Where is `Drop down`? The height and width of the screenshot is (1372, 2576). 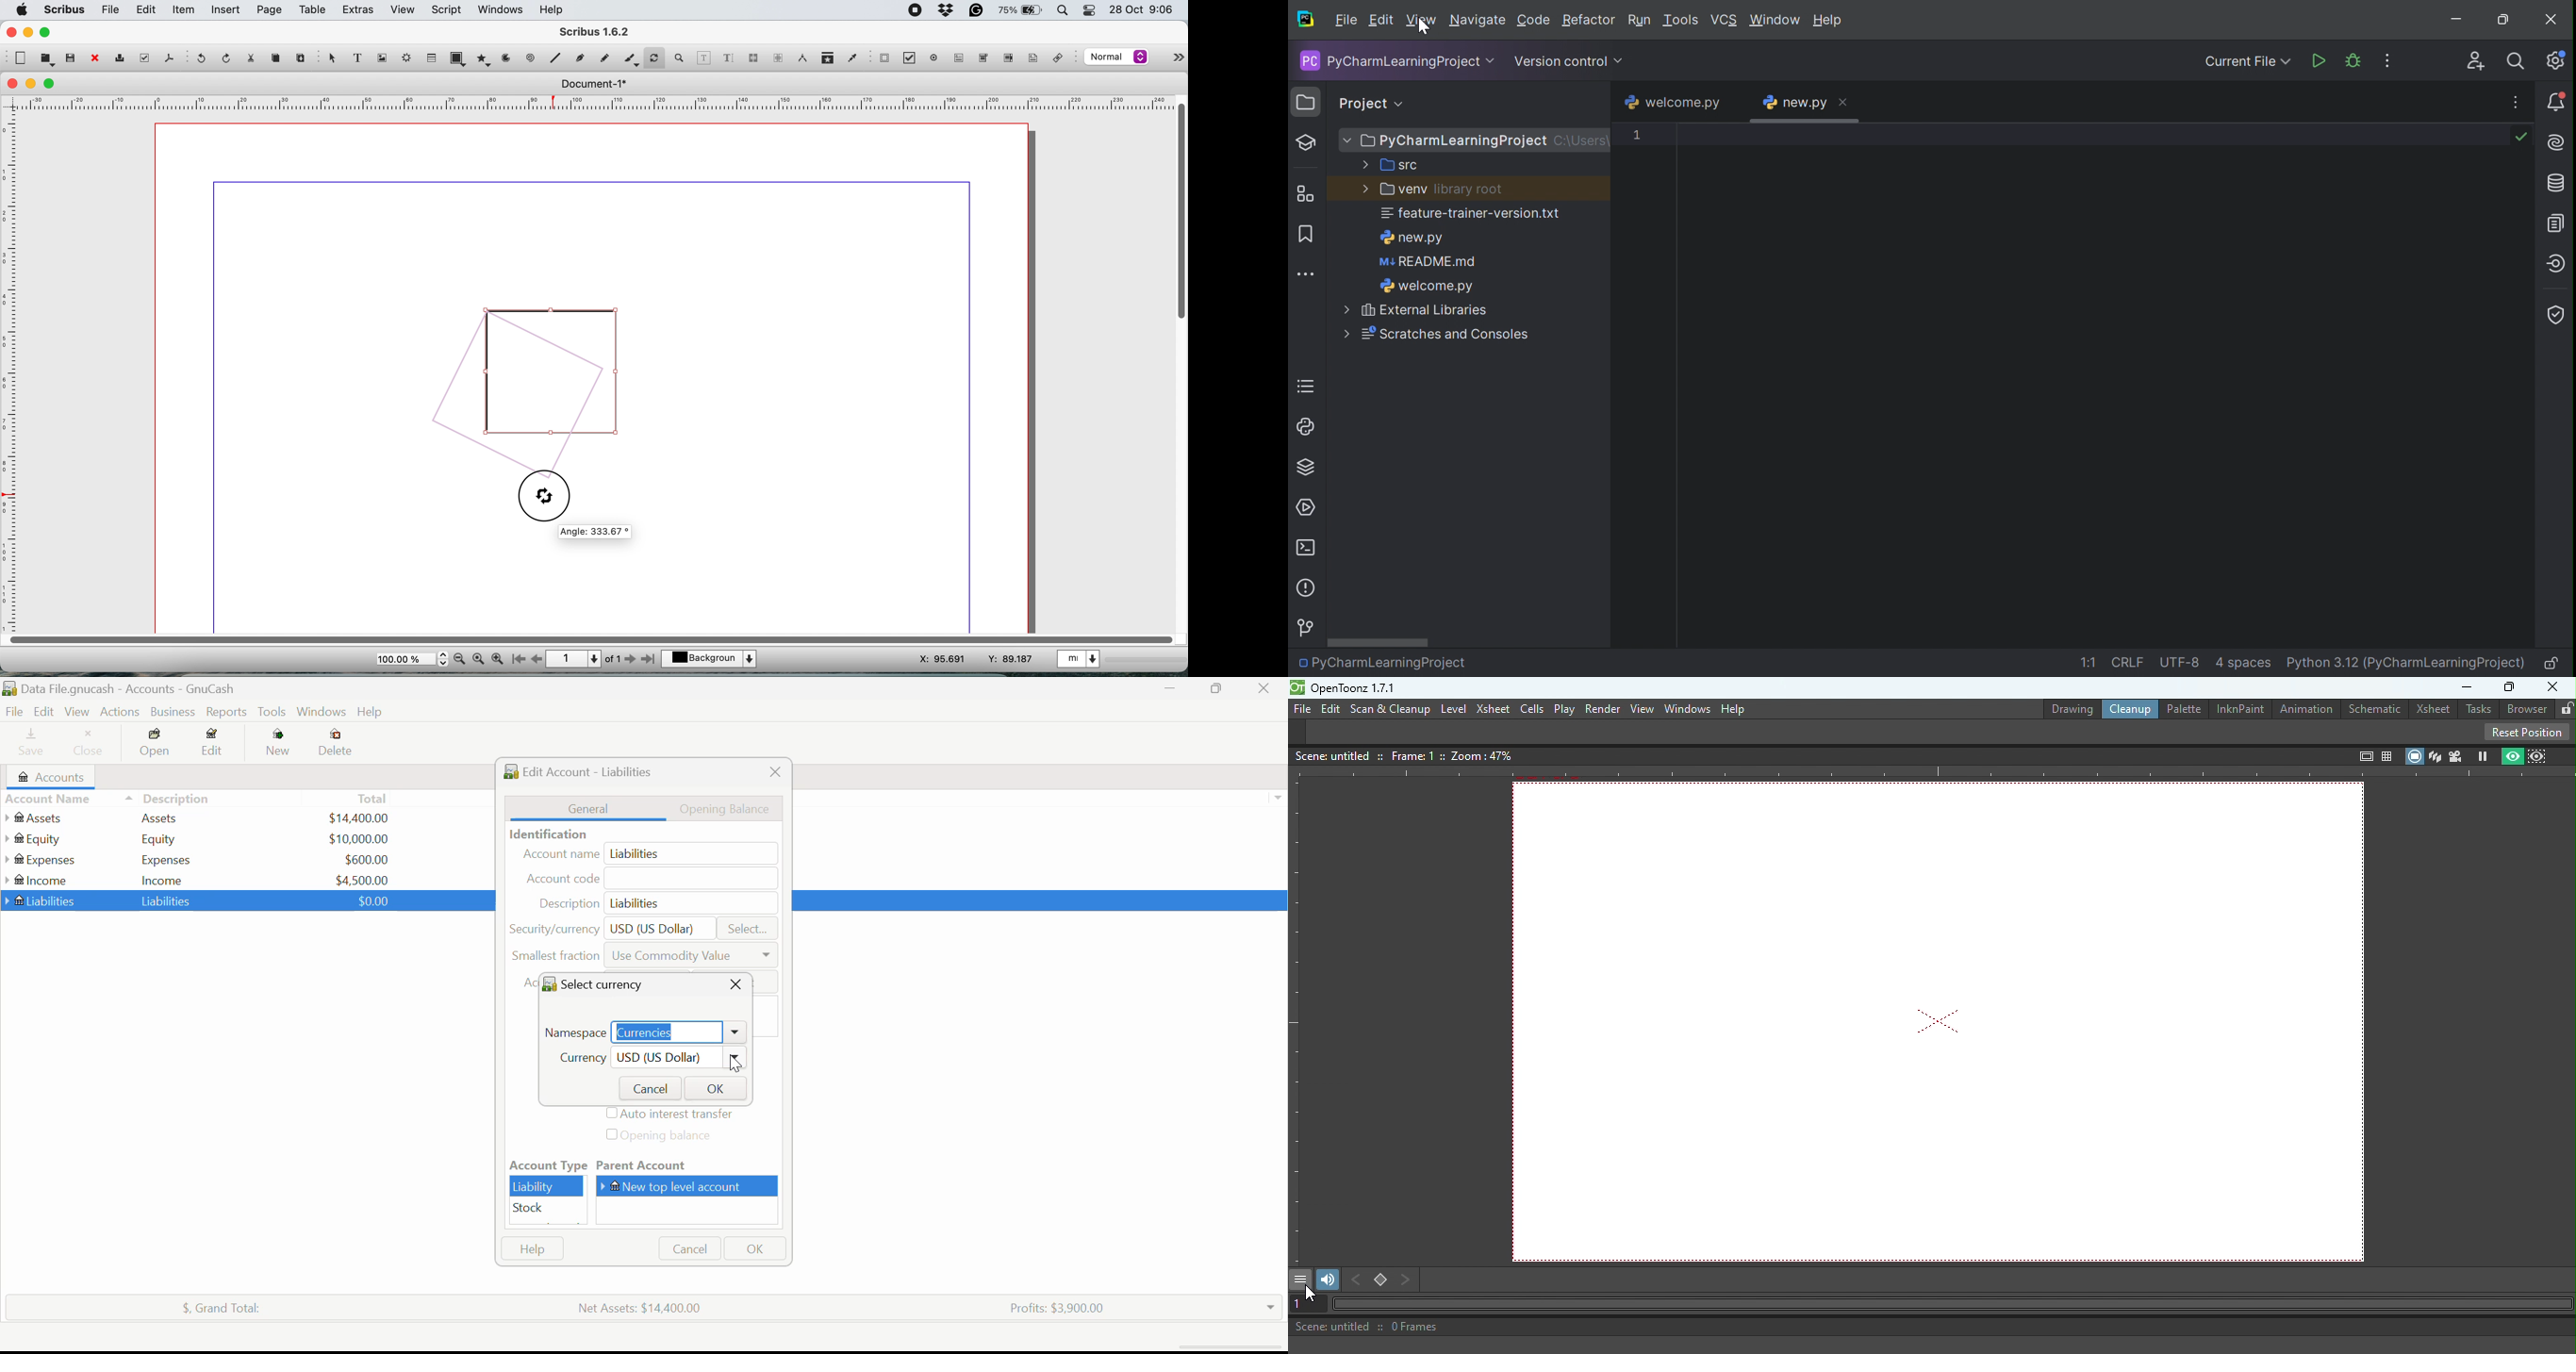 Drop down is located at coordinates (1493, 61).